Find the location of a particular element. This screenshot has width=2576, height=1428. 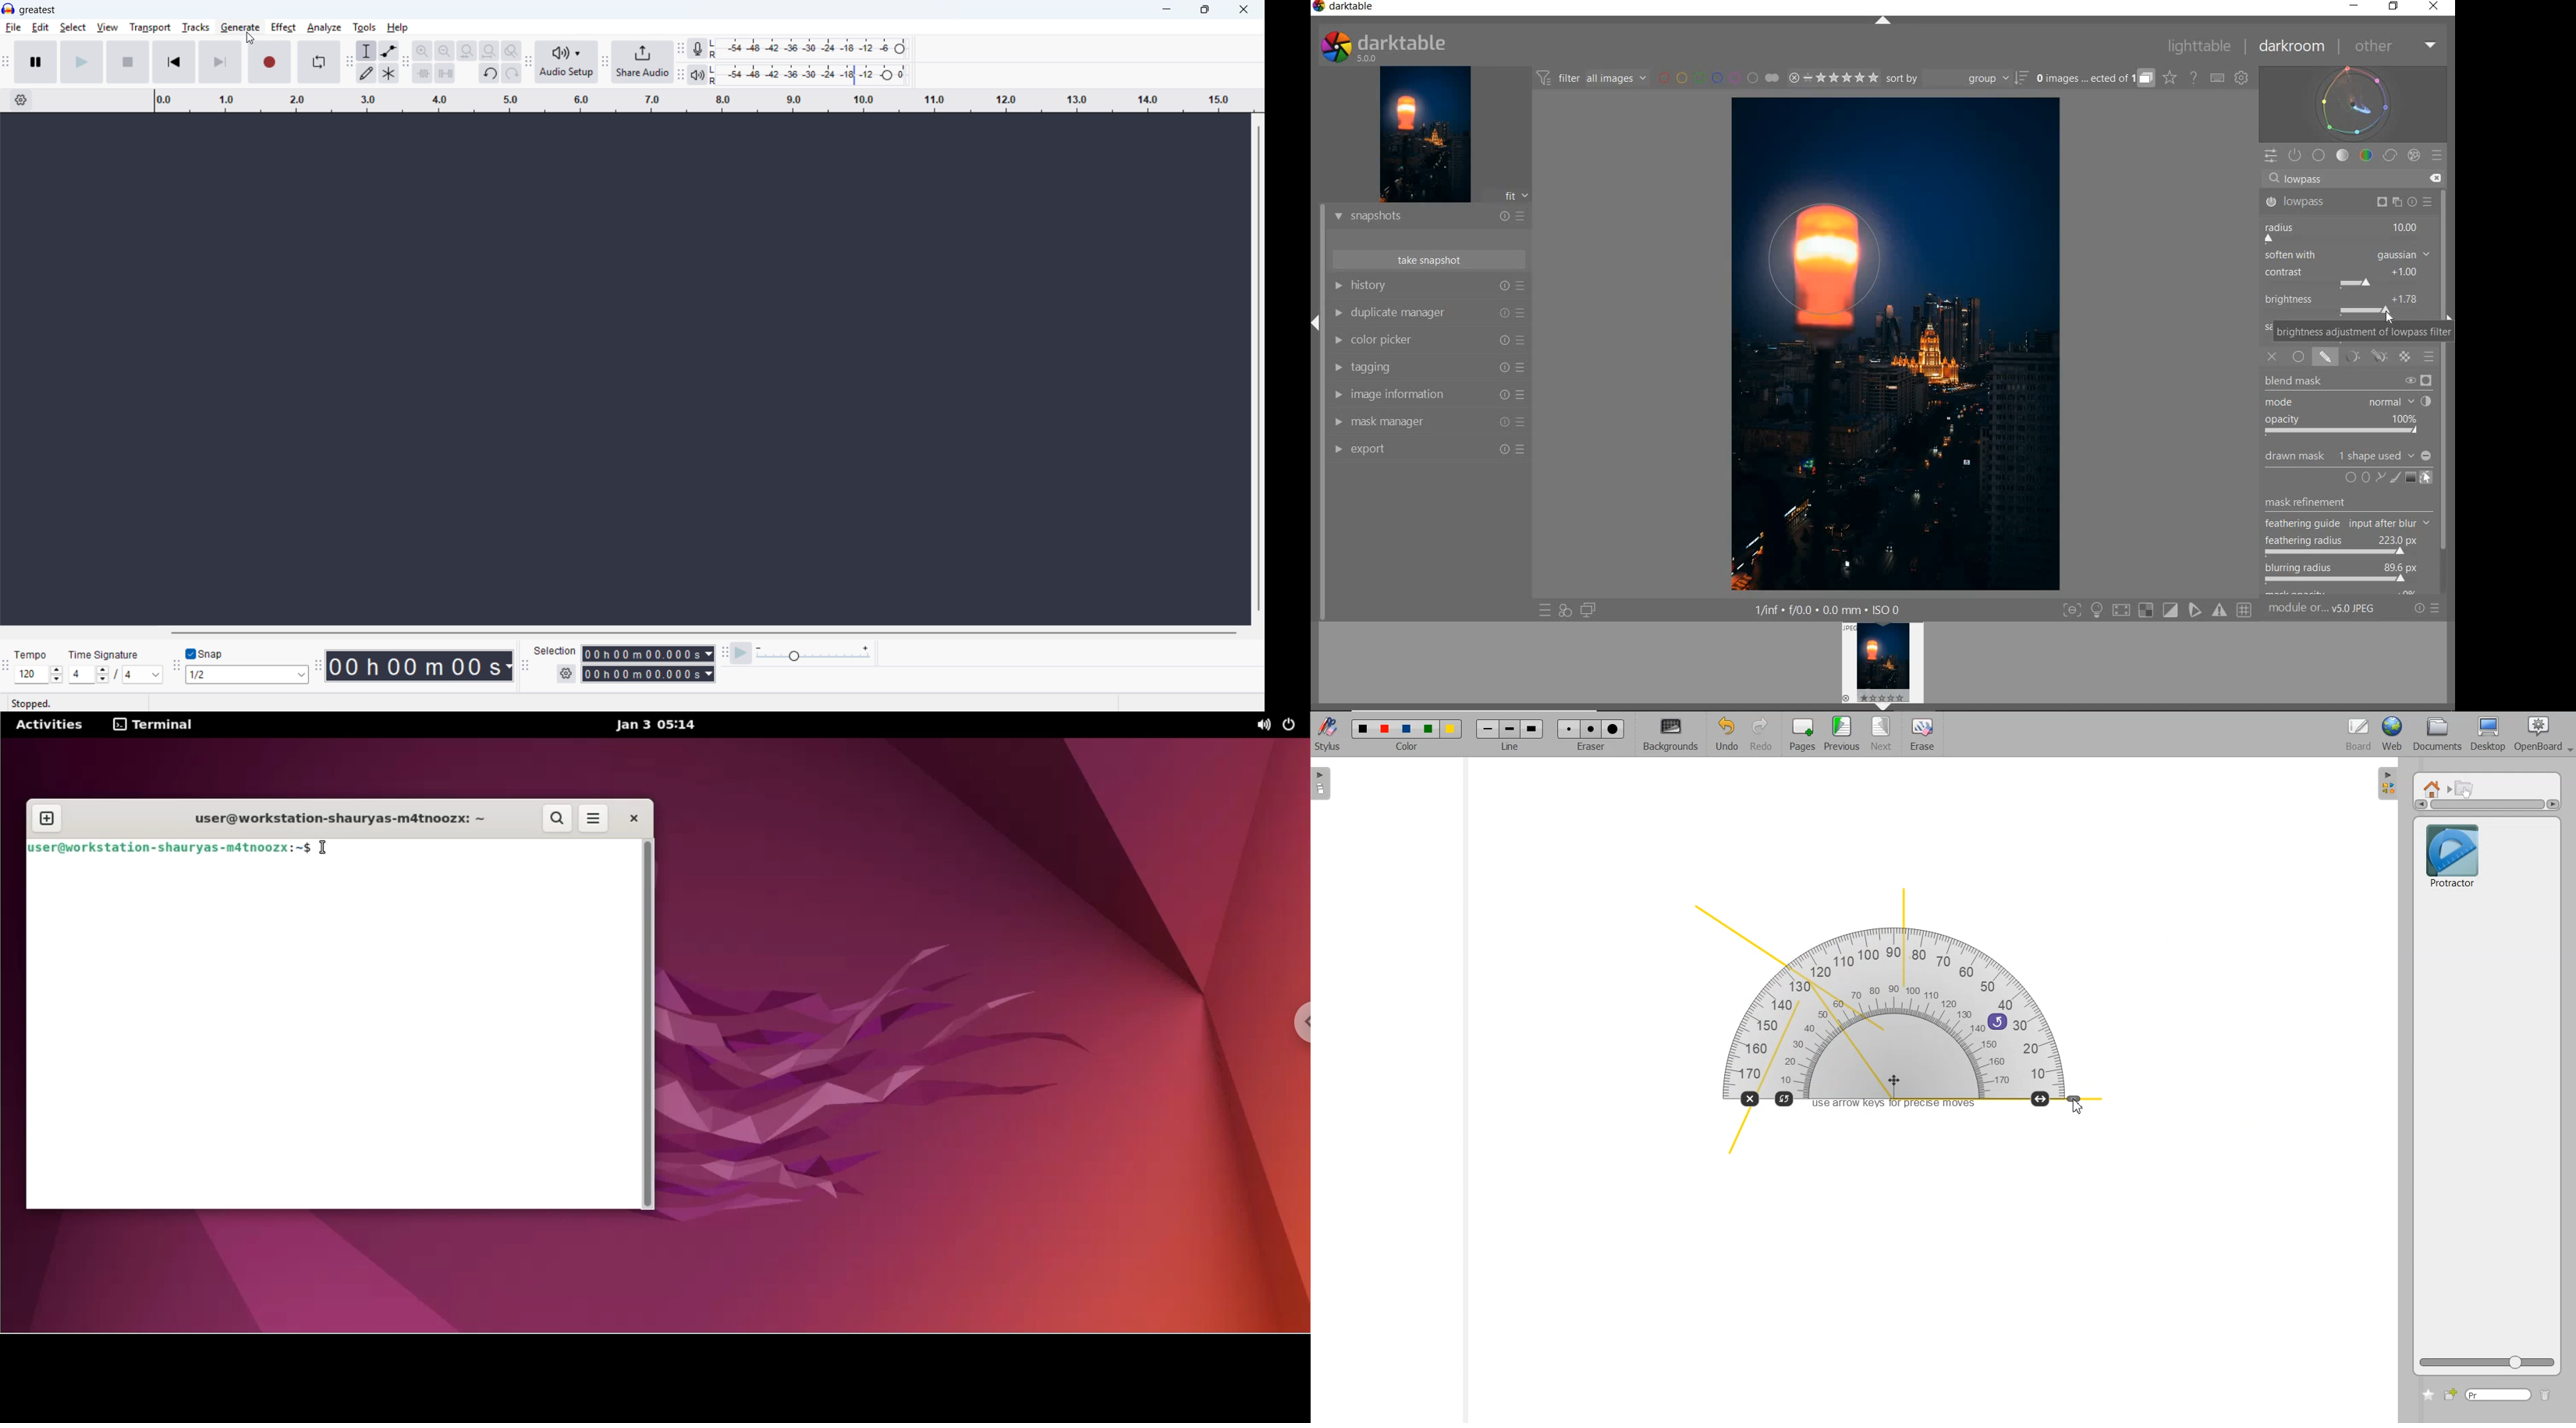

CURSOR is located at coordinates (2406, 587).